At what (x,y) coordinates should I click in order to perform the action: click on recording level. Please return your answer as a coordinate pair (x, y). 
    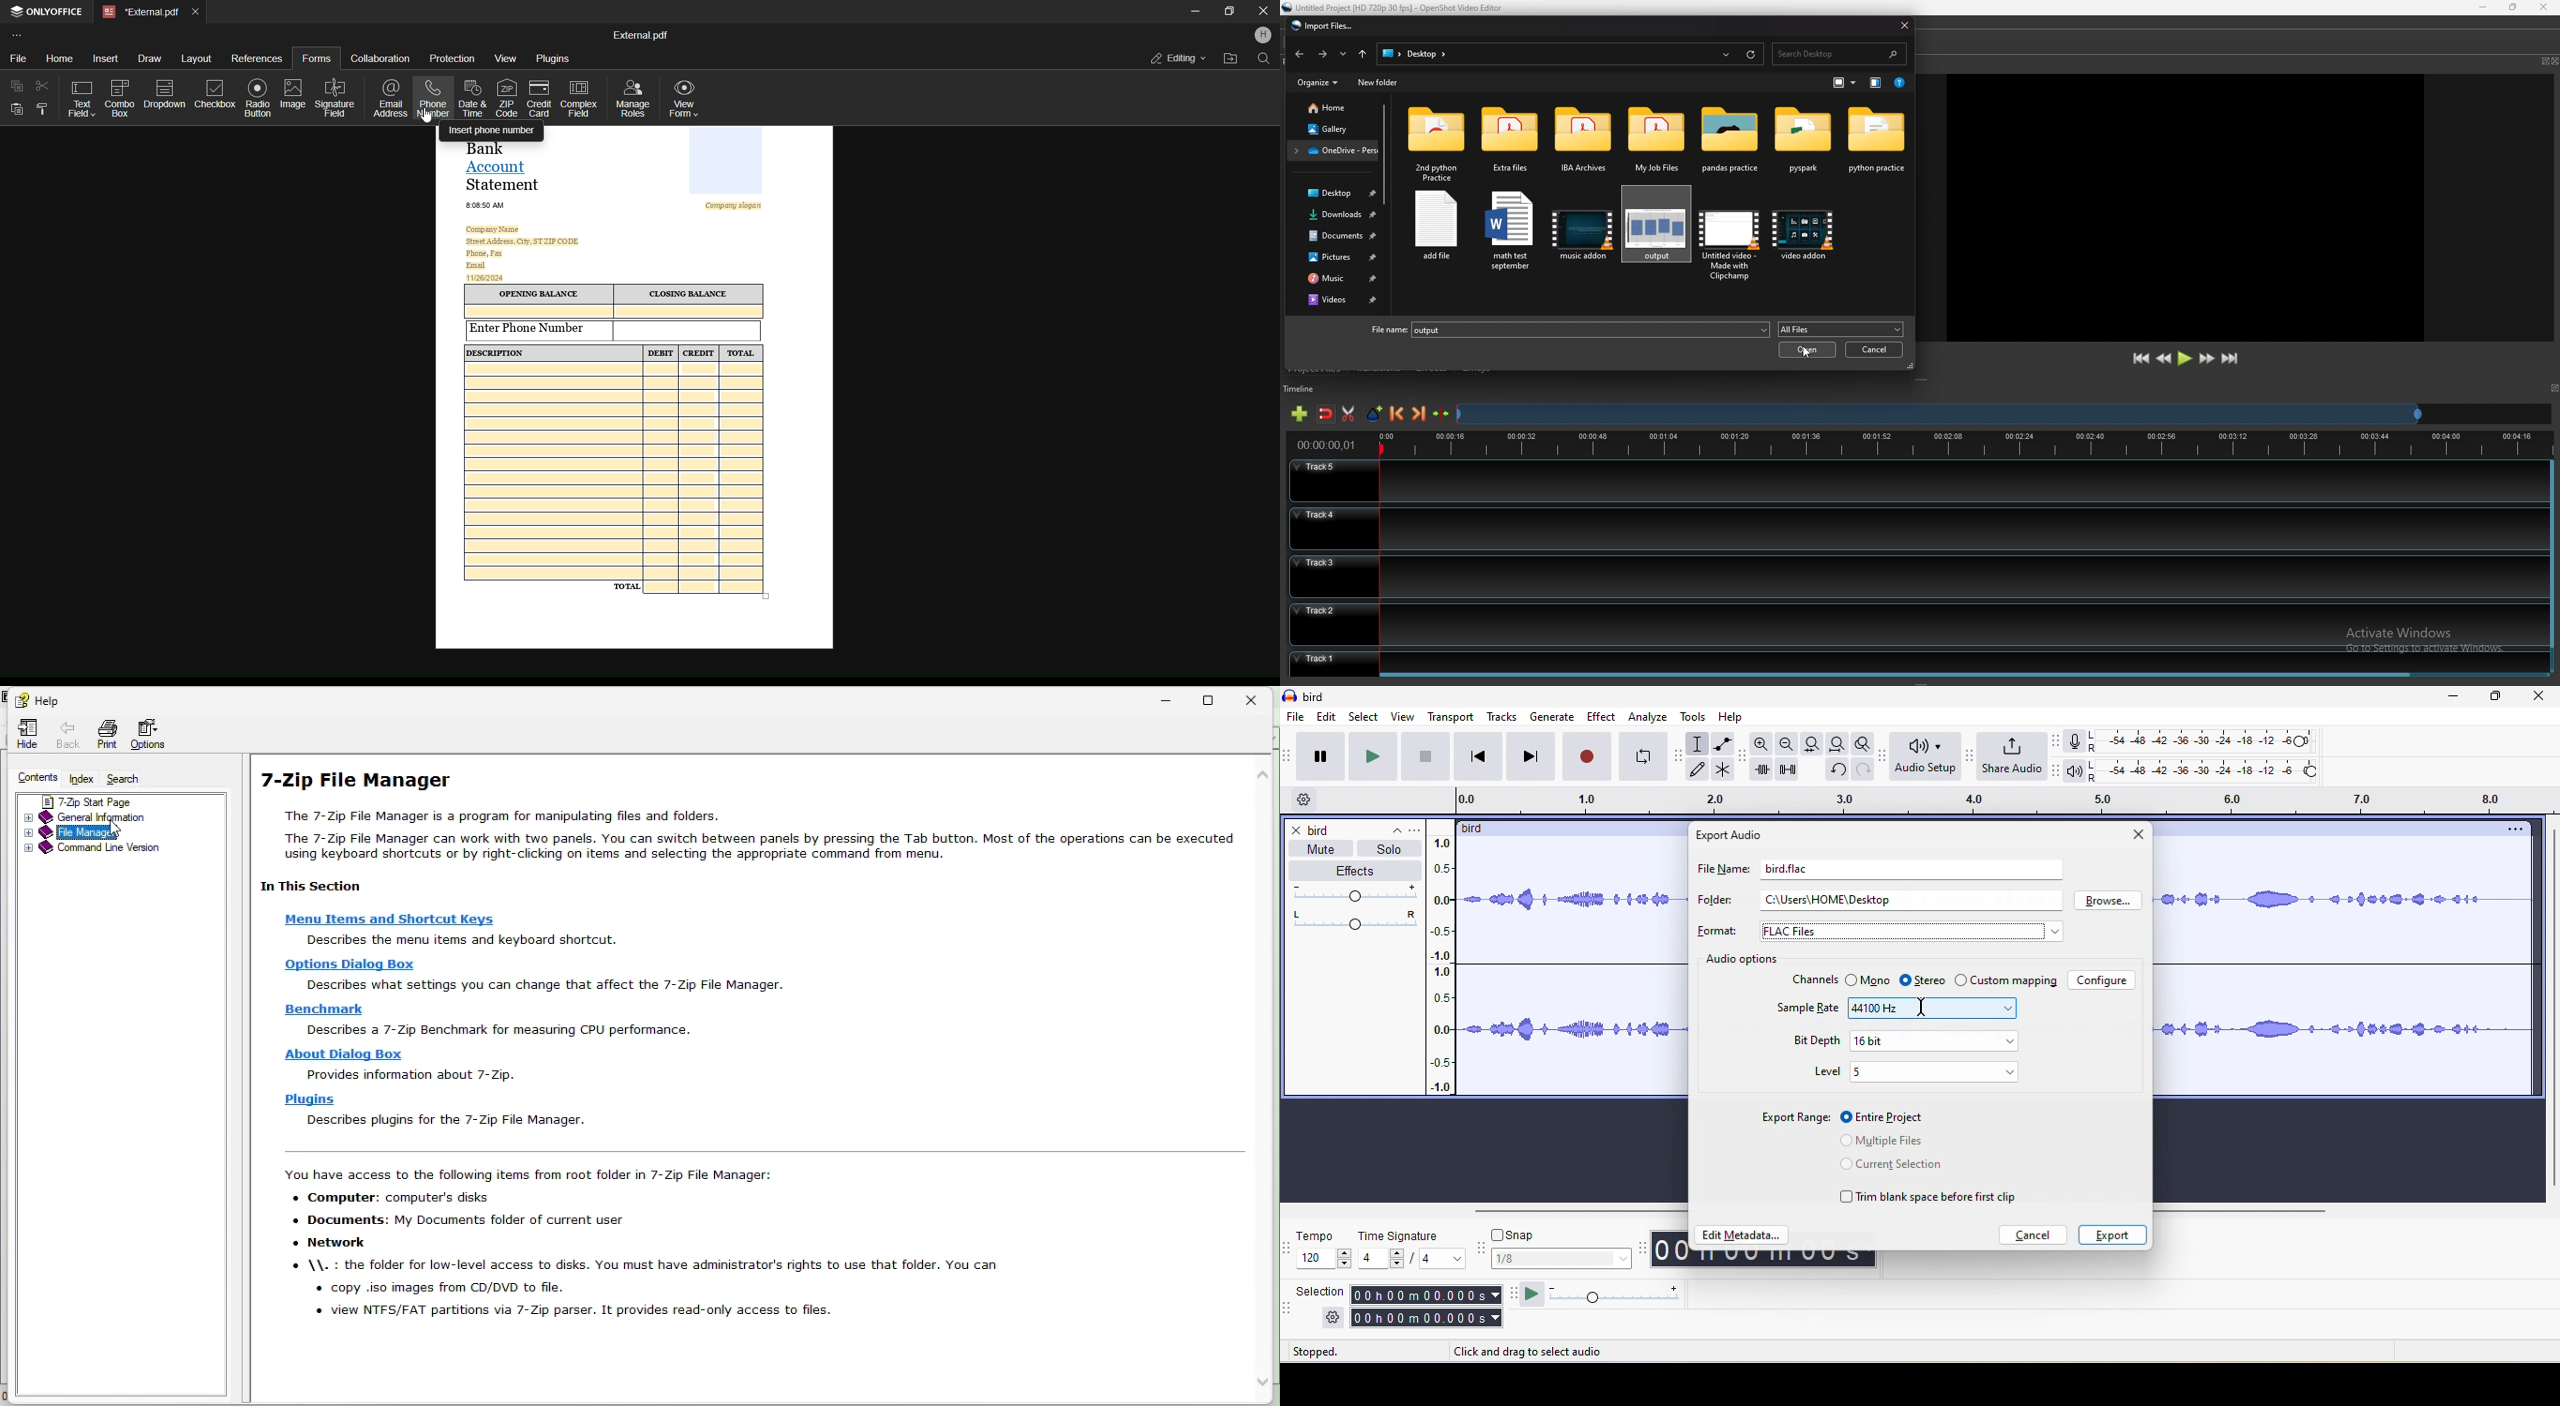
    Looking at the image, I should click on (2214, 739).